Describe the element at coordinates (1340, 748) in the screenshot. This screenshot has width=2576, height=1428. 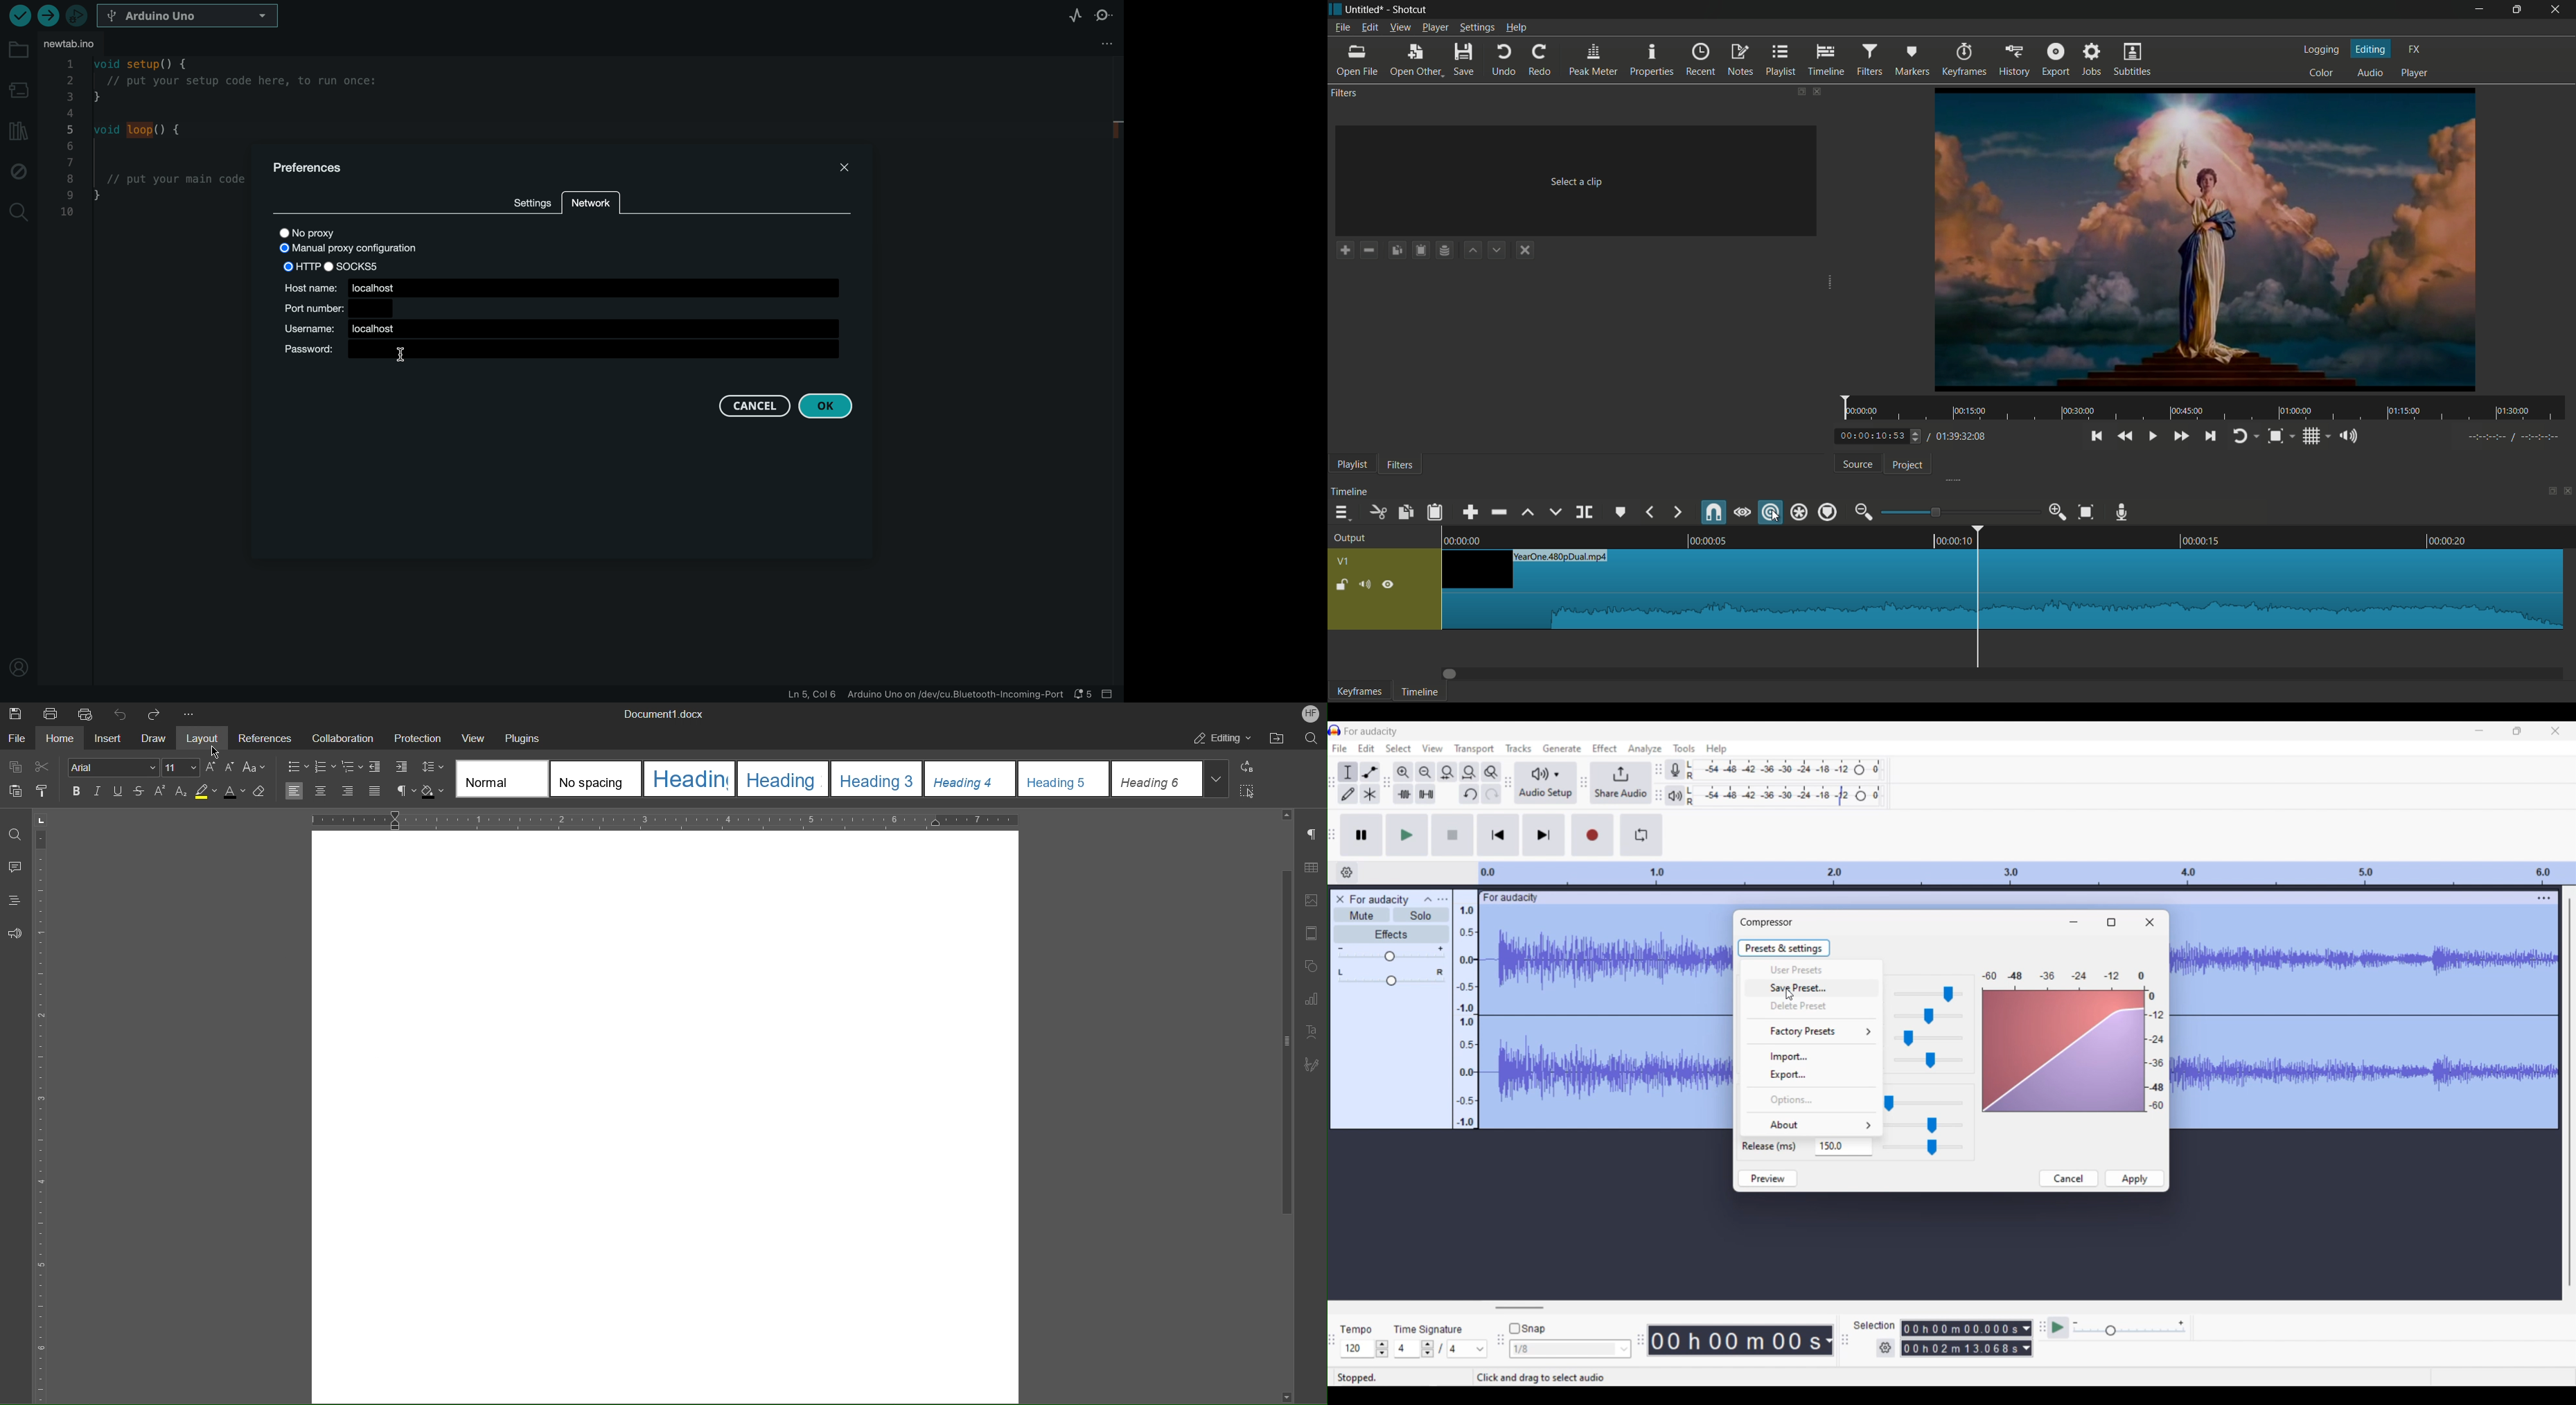
I see `File menu` at that location.